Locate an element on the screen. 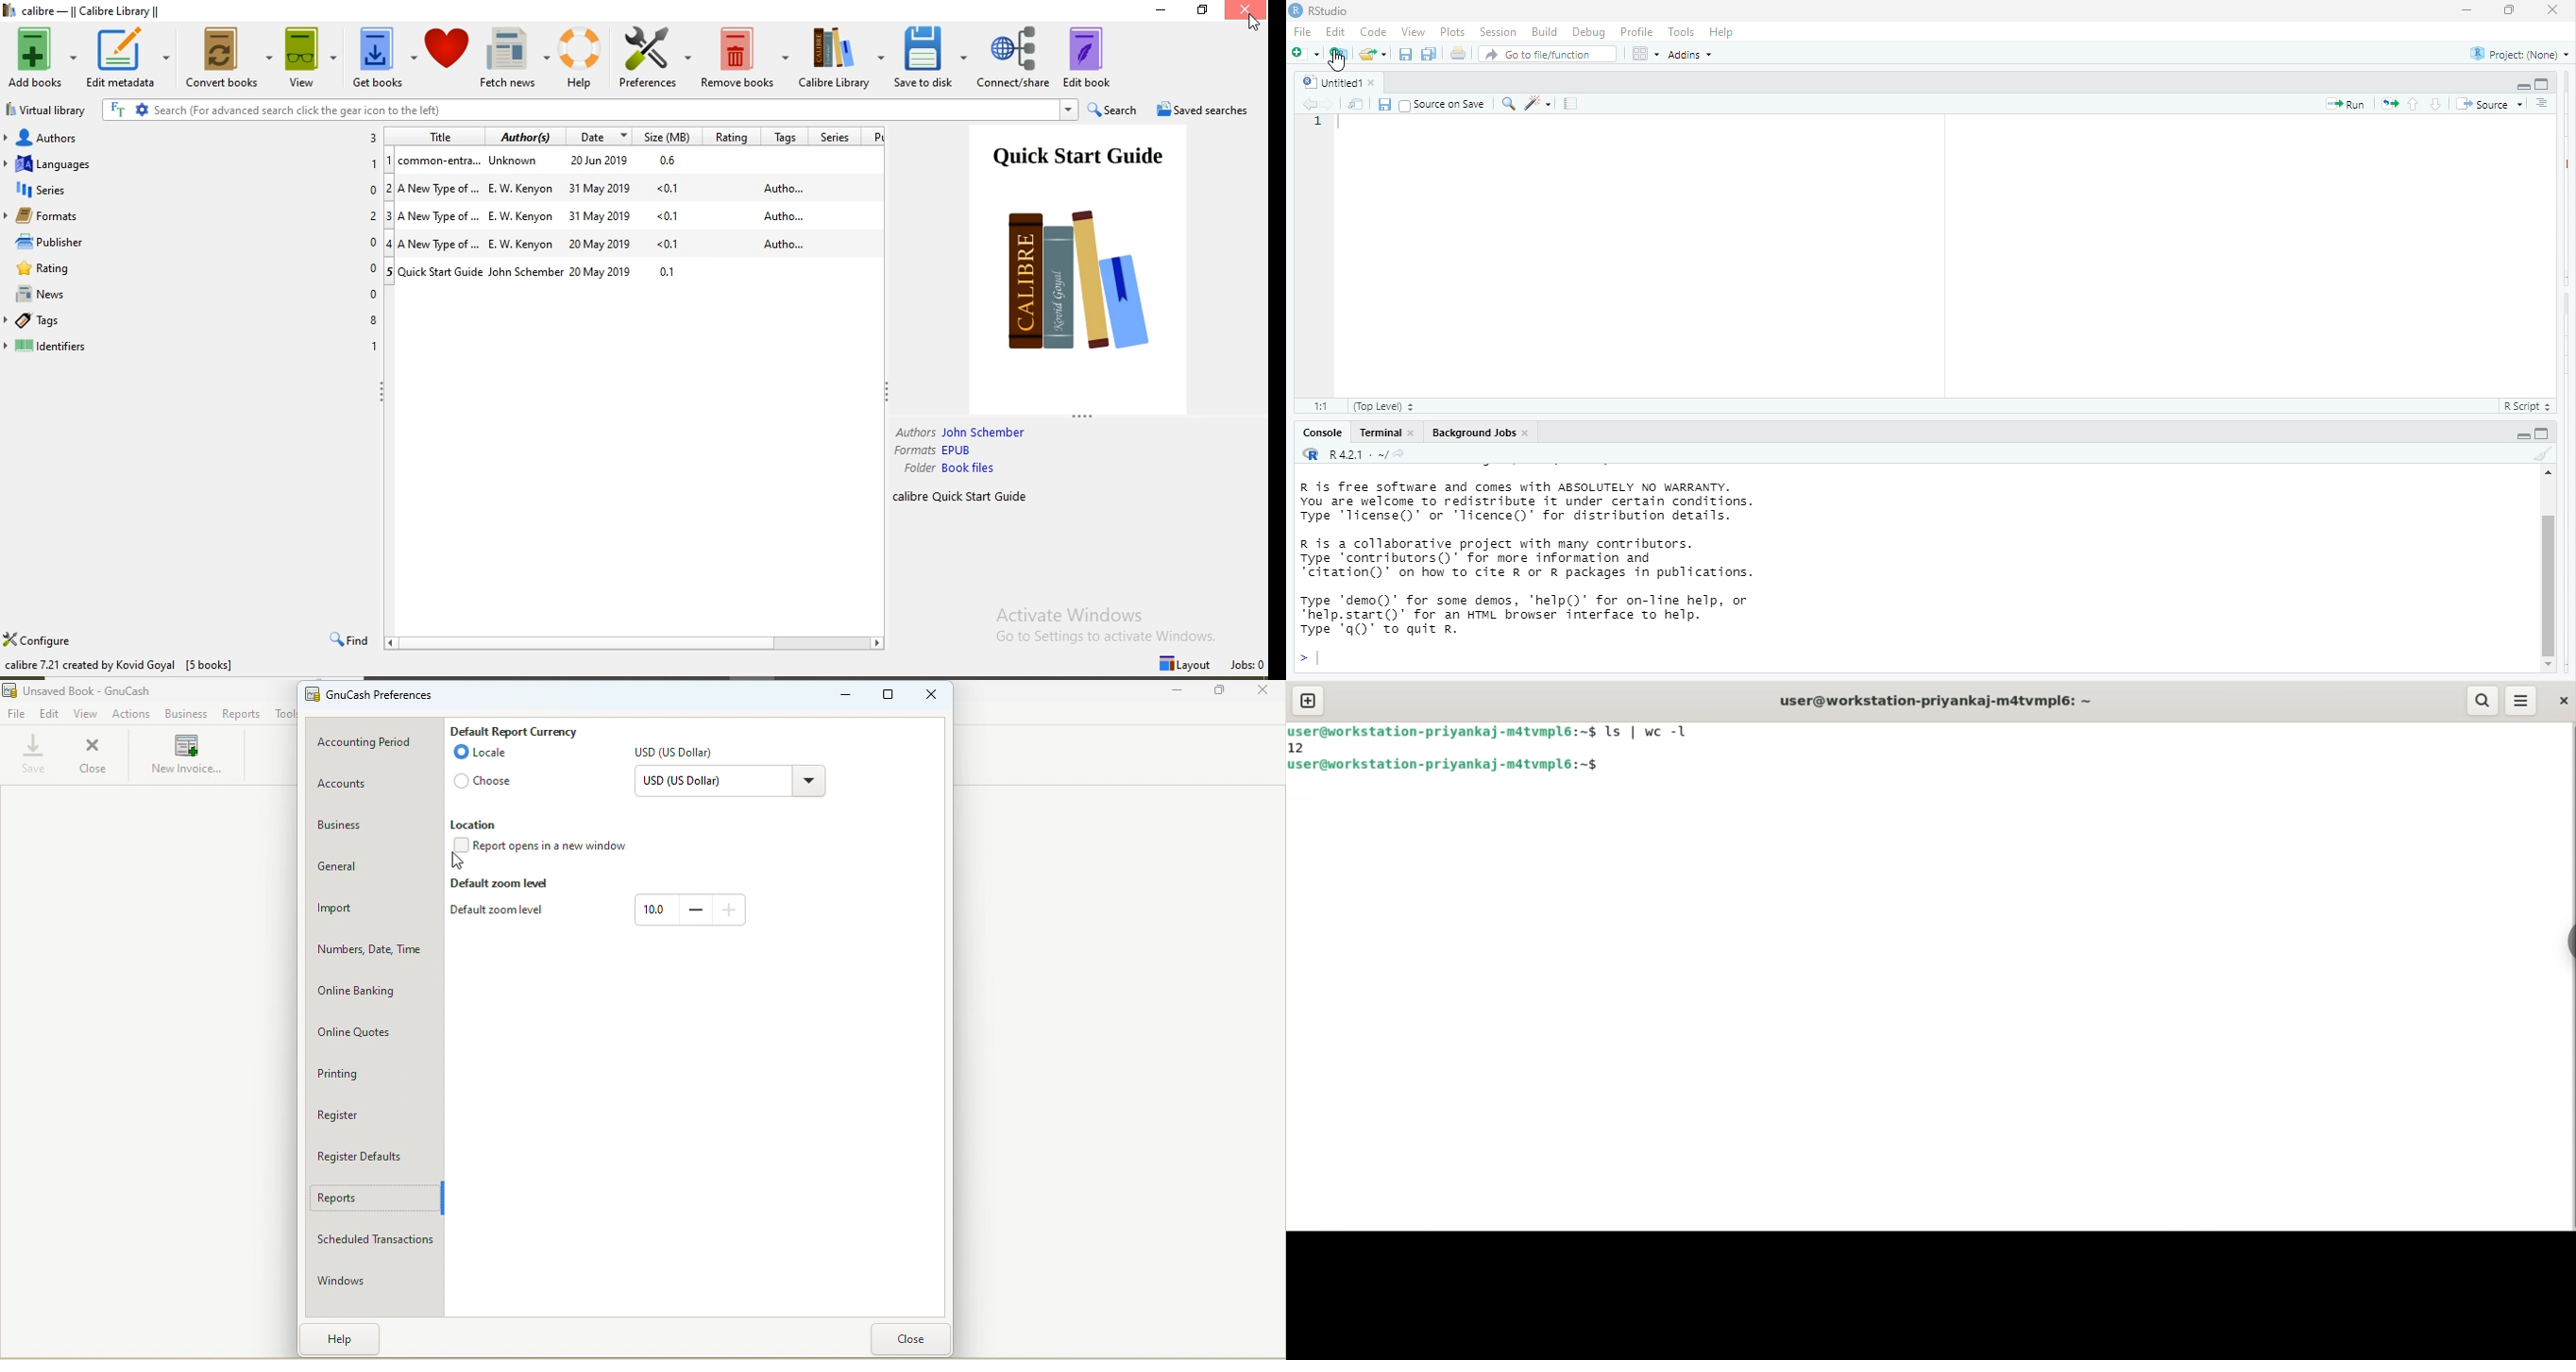 Image resolution: width=2576 pixels, height=1372 pixels. hide r script is located at coordinates (2518, 435).